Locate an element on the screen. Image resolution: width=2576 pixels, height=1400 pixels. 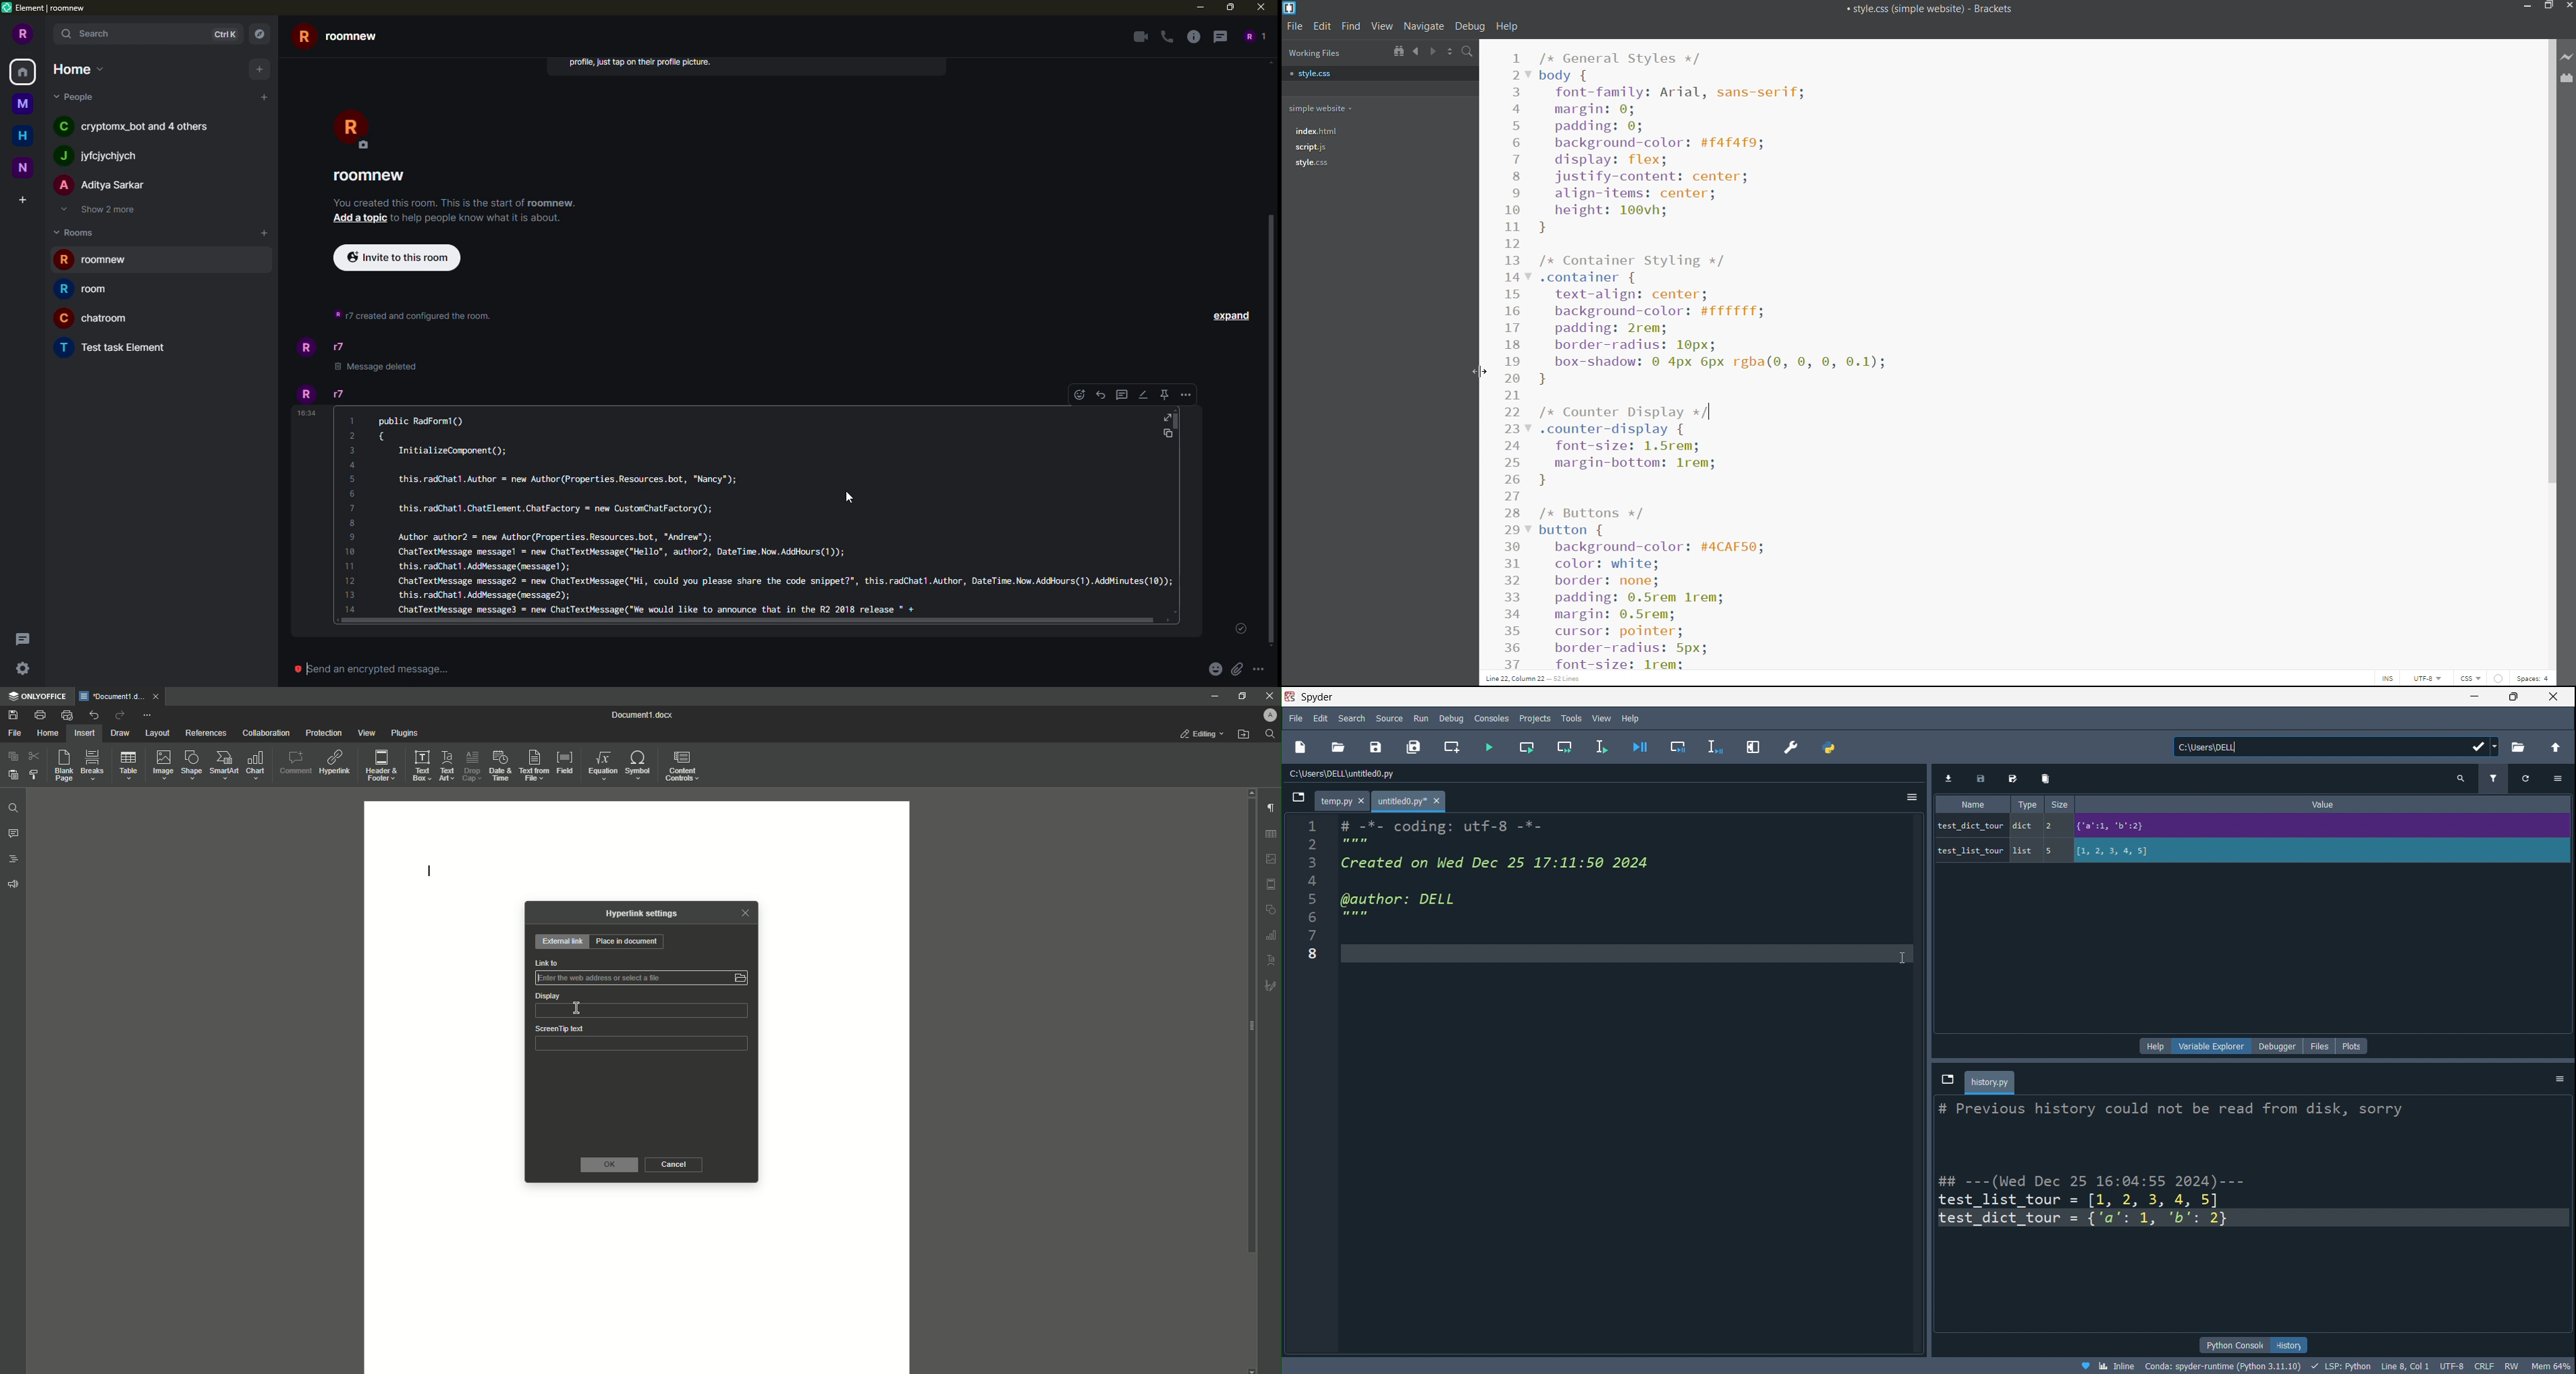
file type is located at coordinates (2472, 680).